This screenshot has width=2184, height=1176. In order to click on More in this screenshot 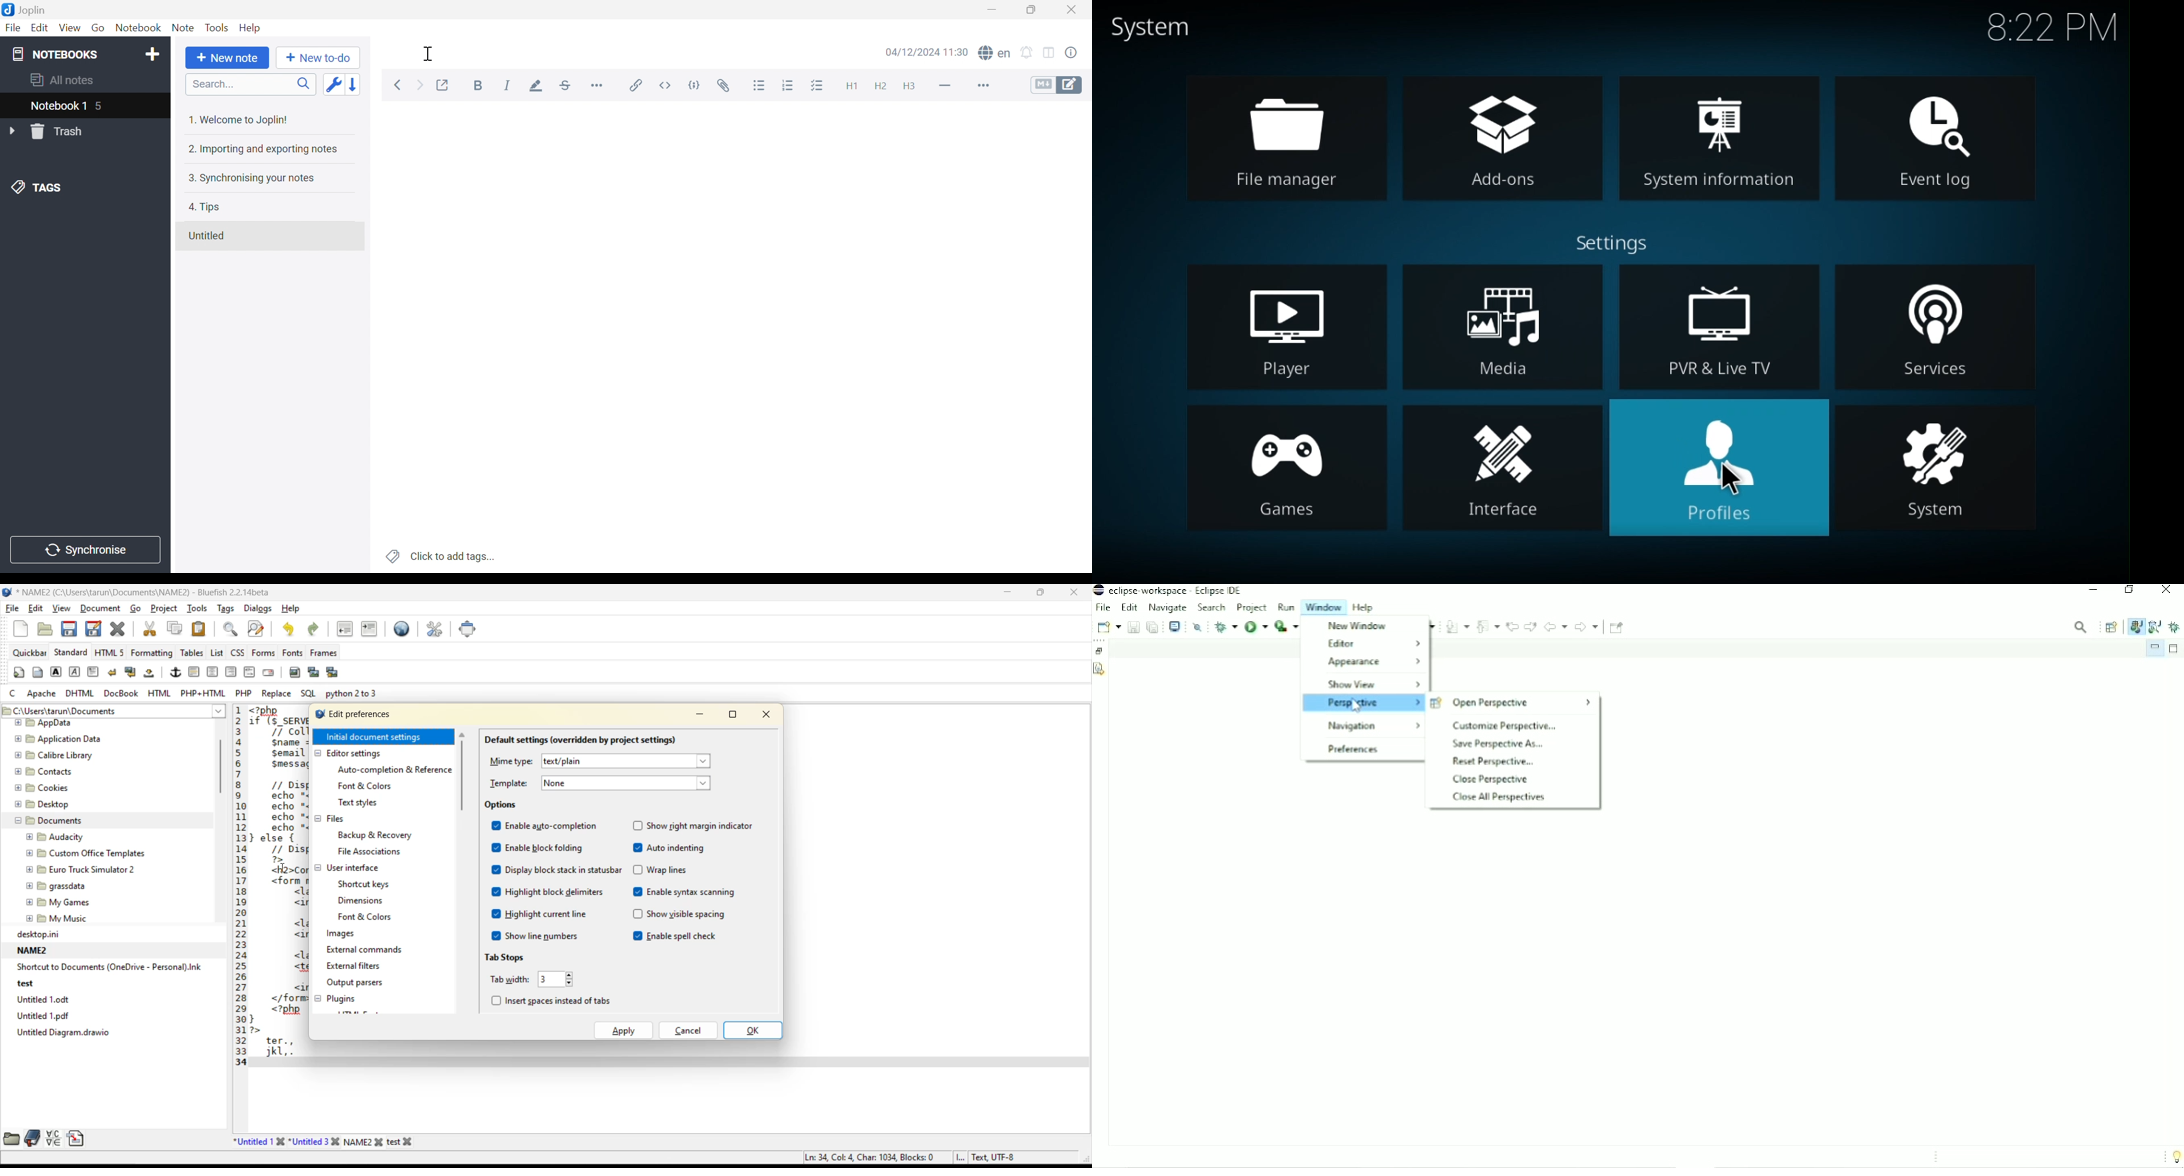, I will do `click(984, 87)`.